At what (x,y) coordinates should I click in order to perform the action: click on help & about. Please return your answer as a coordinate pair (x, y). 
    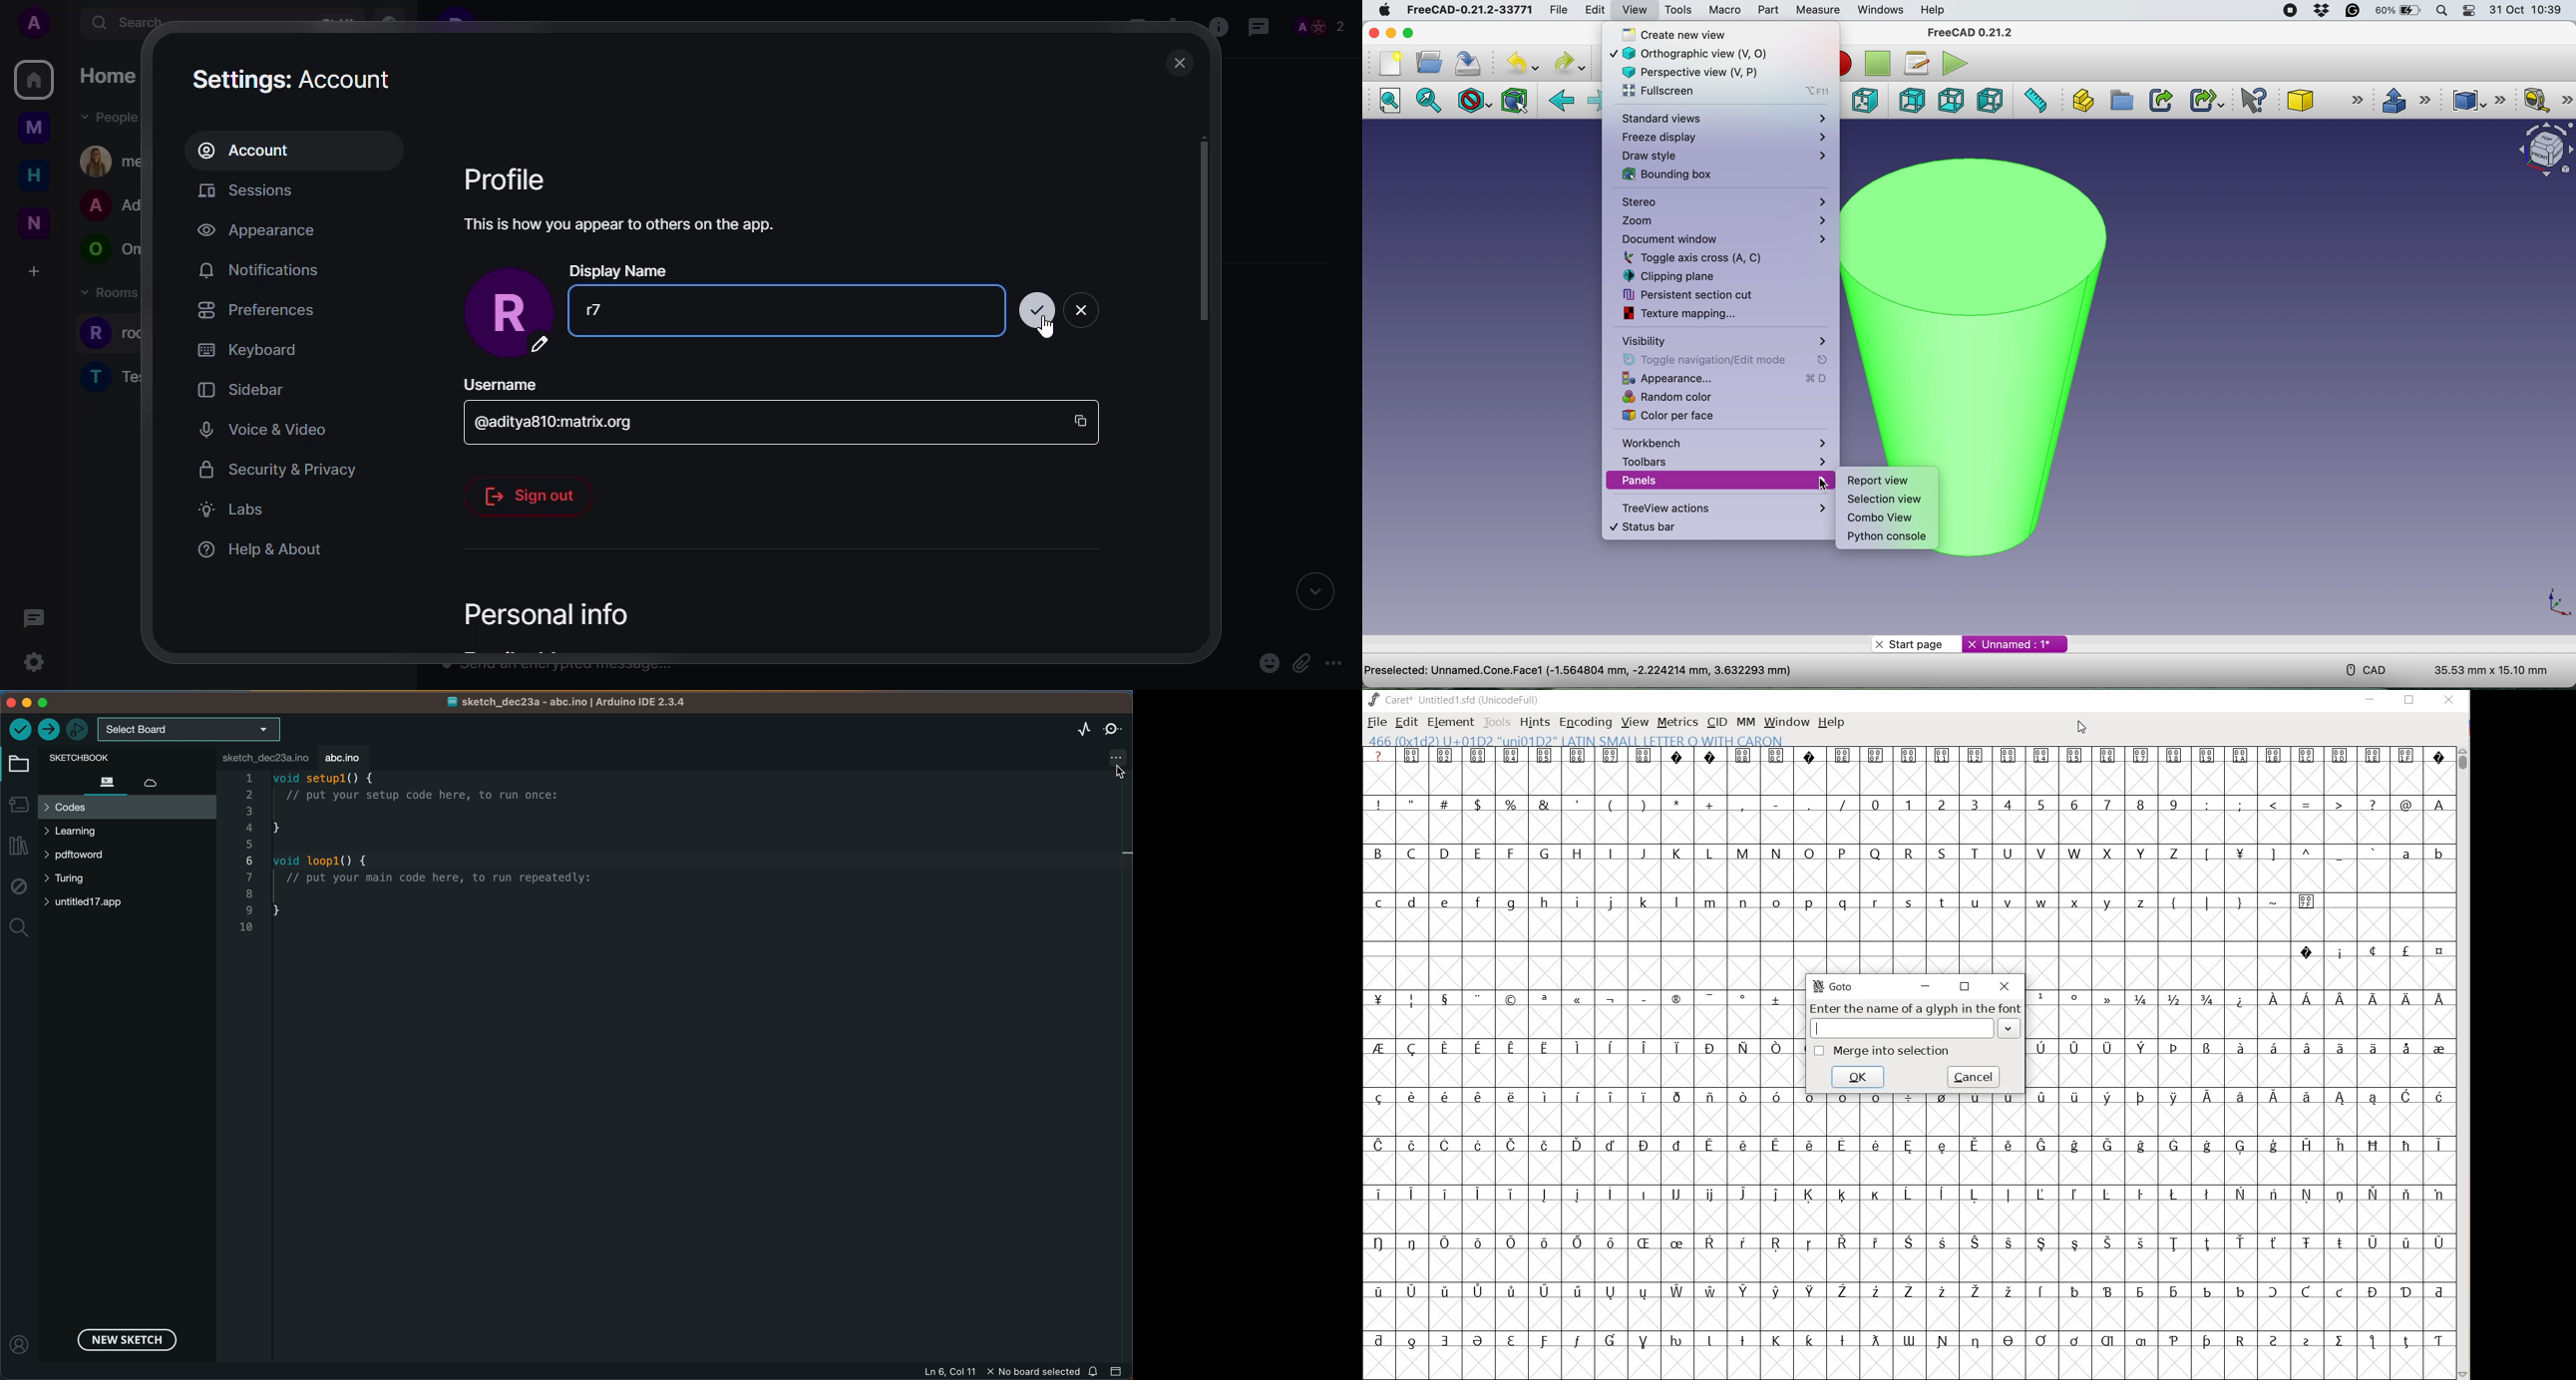
    Looking at the image, I should click on (259, 548).